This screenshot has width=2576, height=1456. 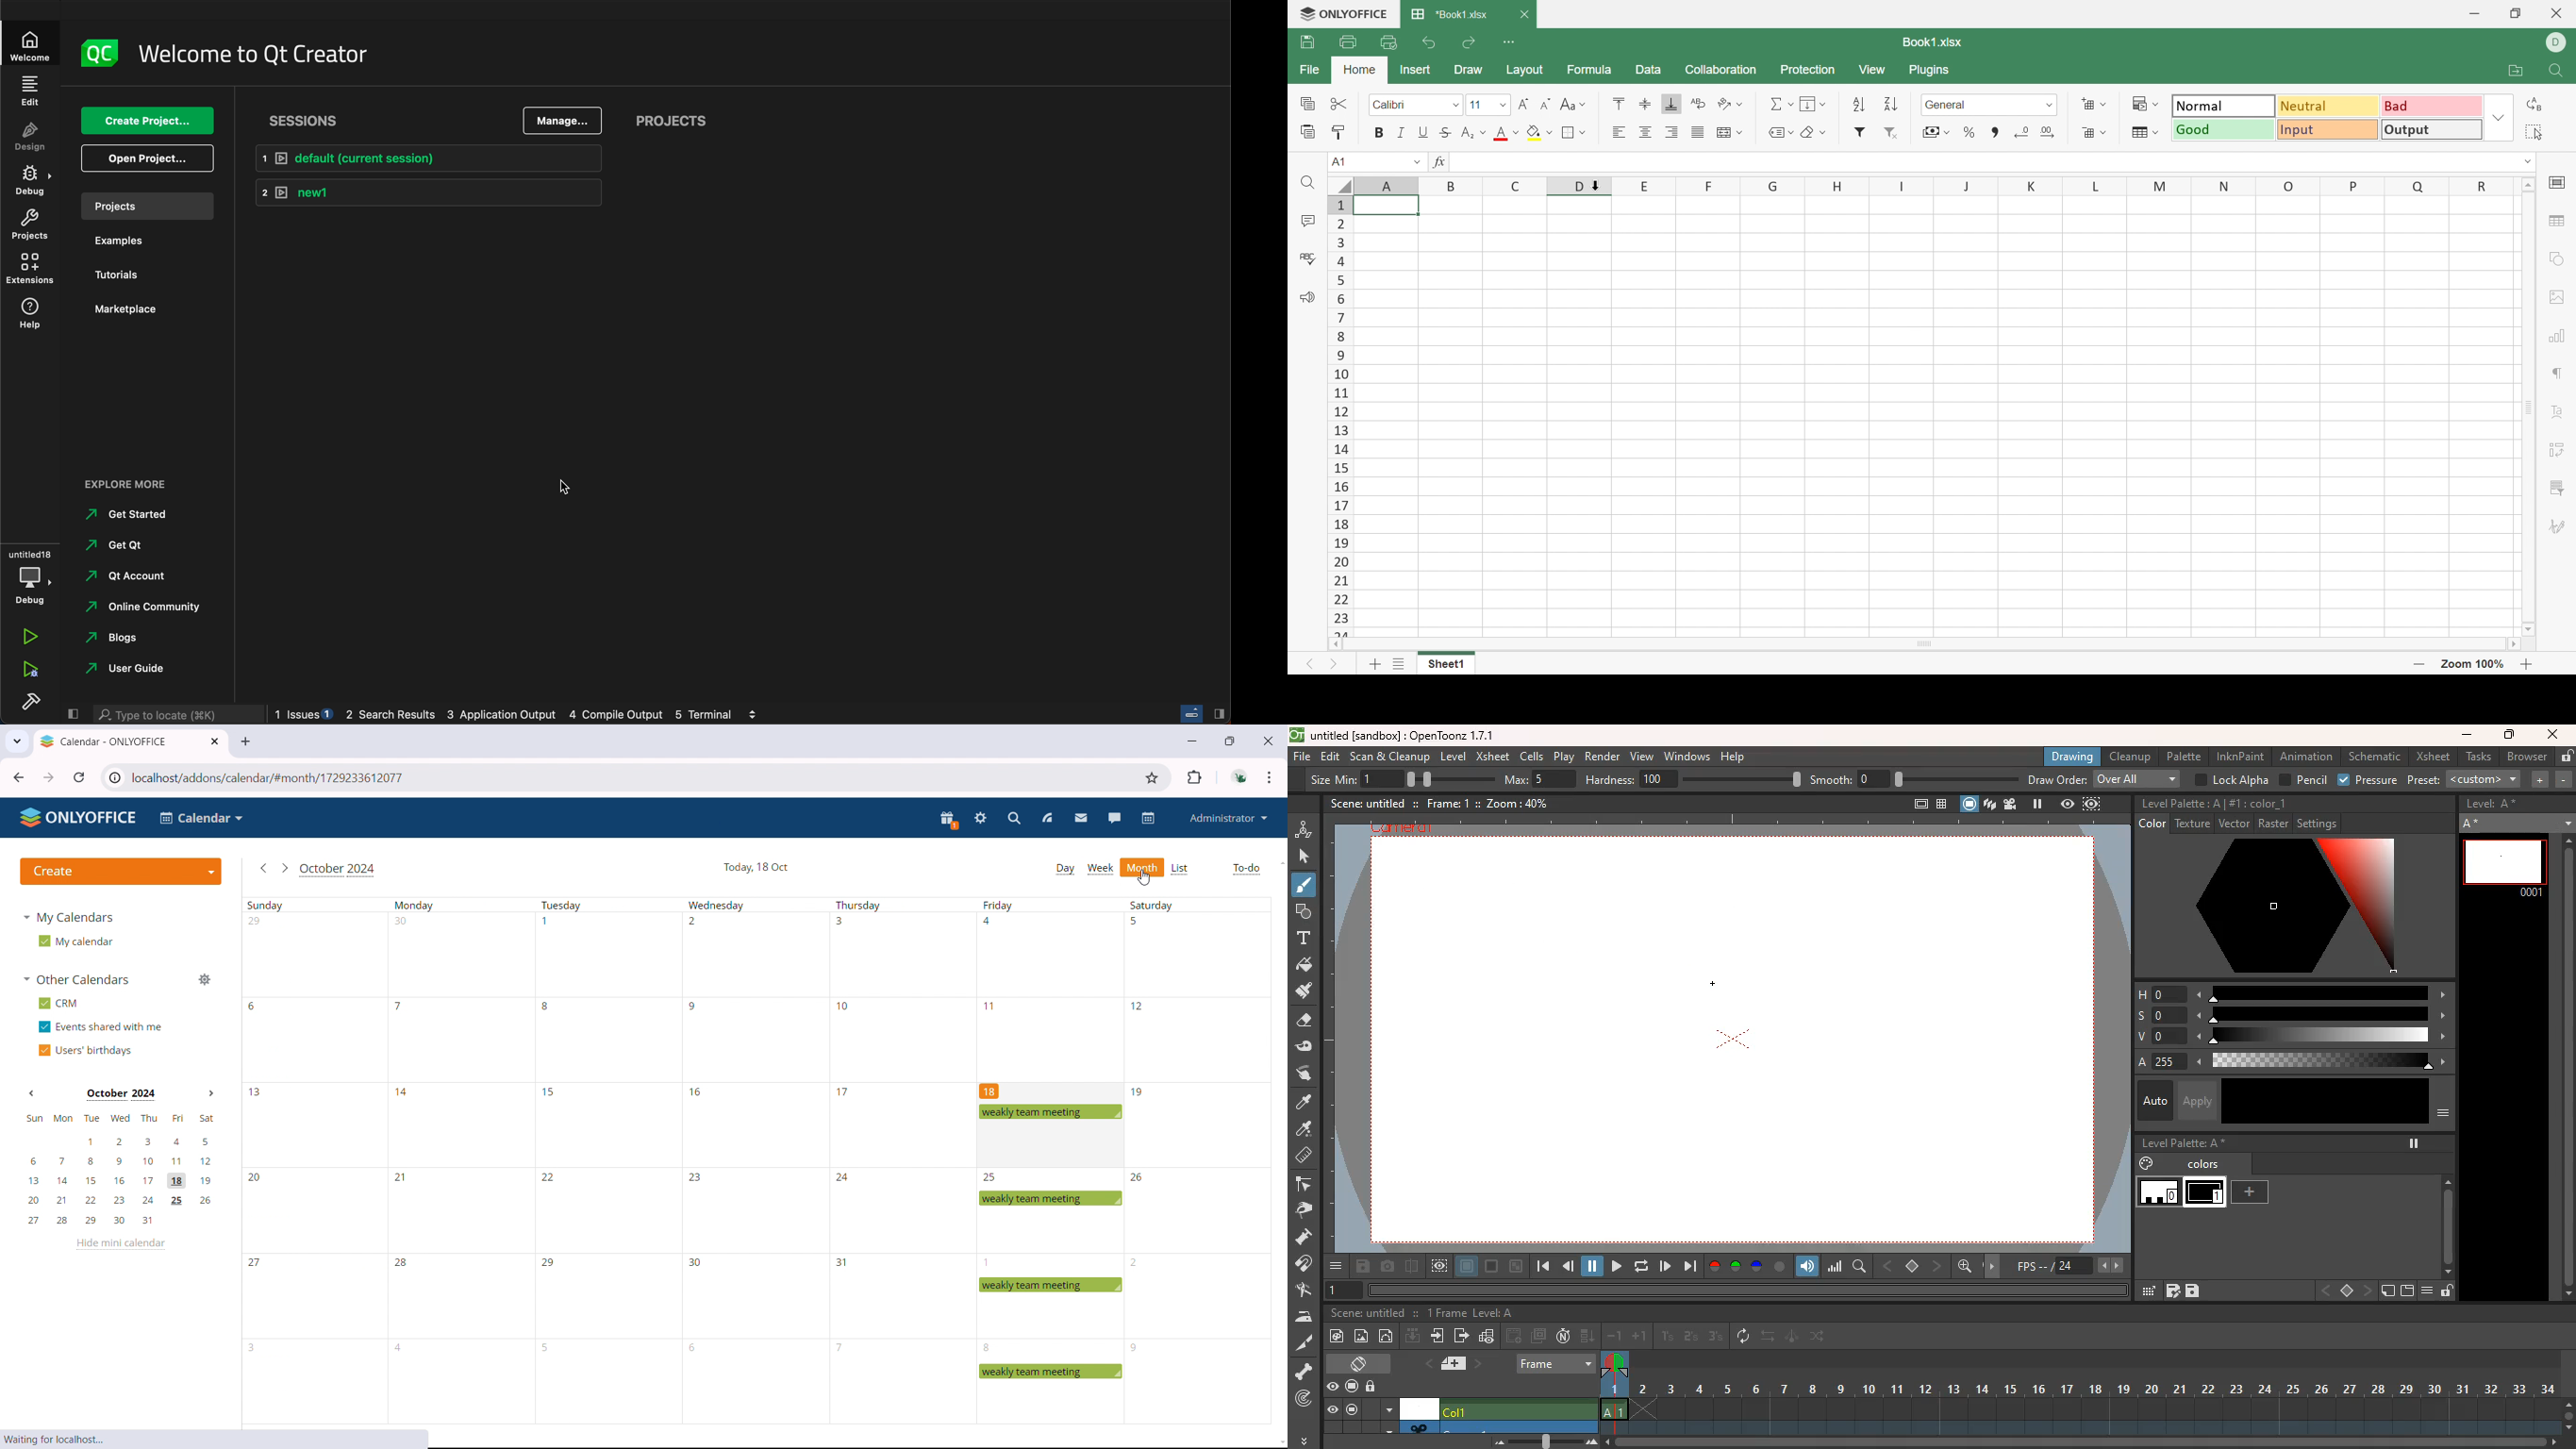 I want to click on Font color, so click(x=1503, y=133).